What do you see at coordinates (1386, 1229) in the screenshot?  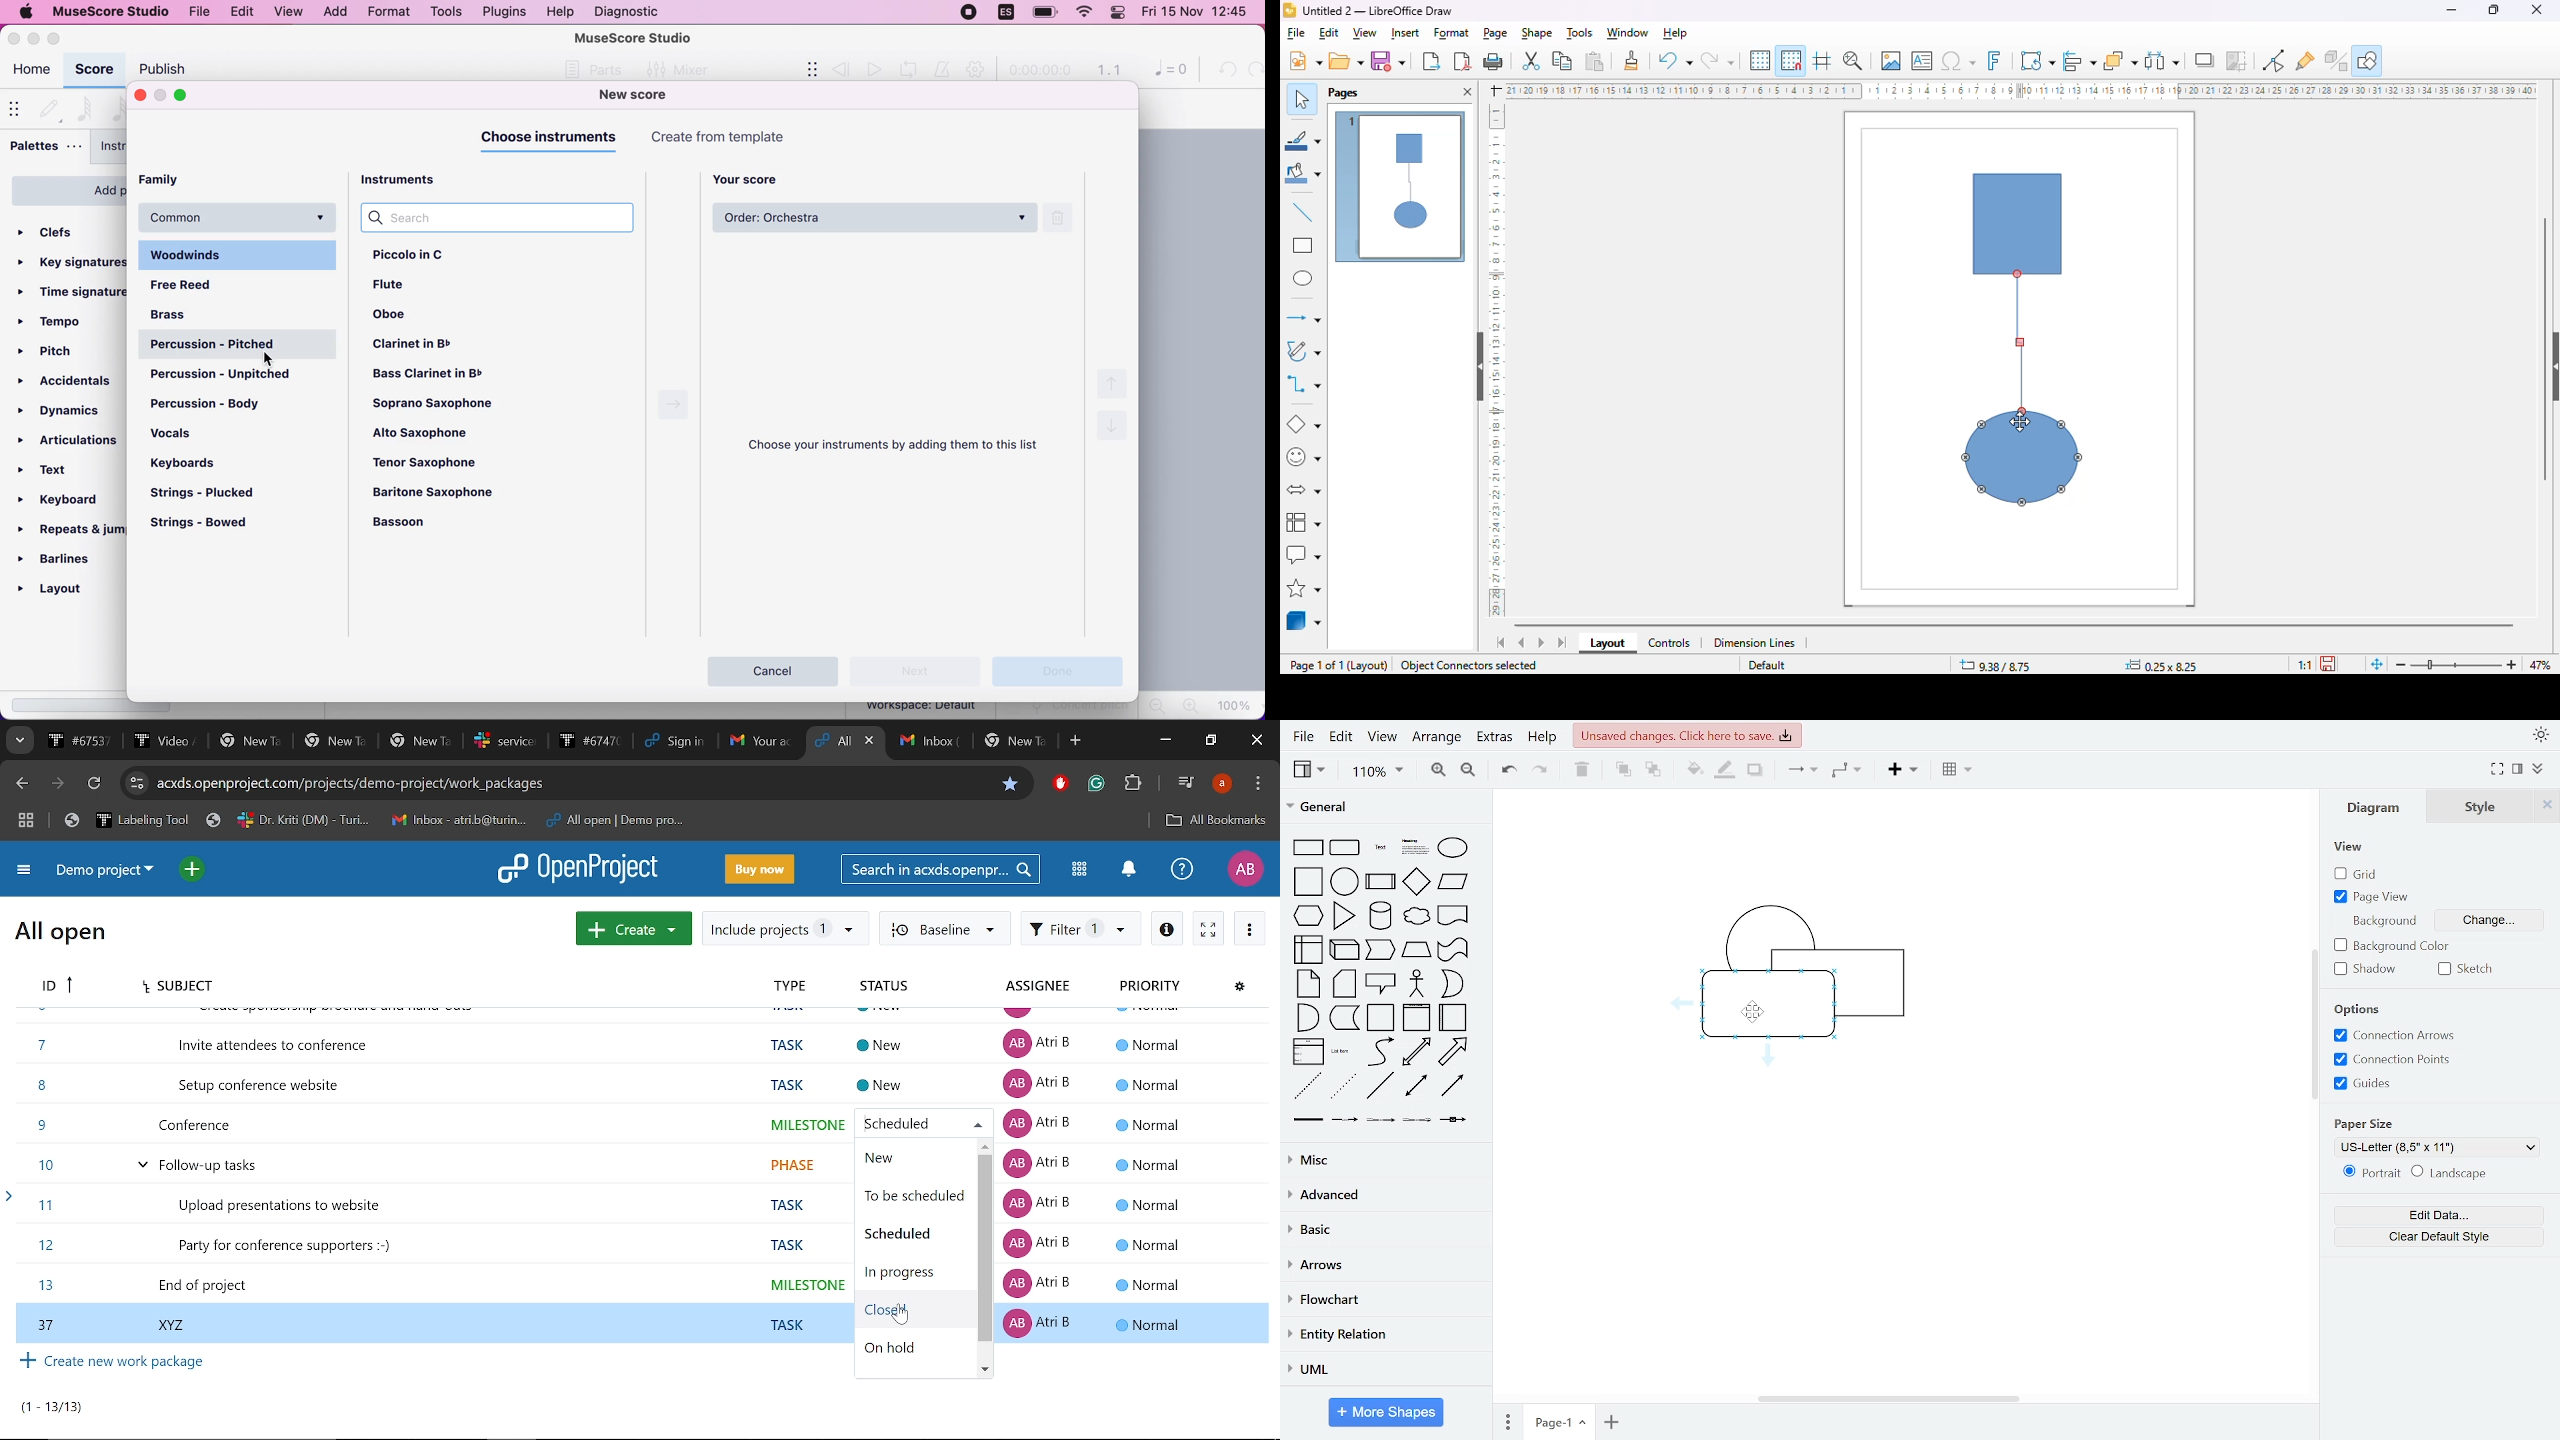 I see `basic` at bounding box center [1386, 1229].